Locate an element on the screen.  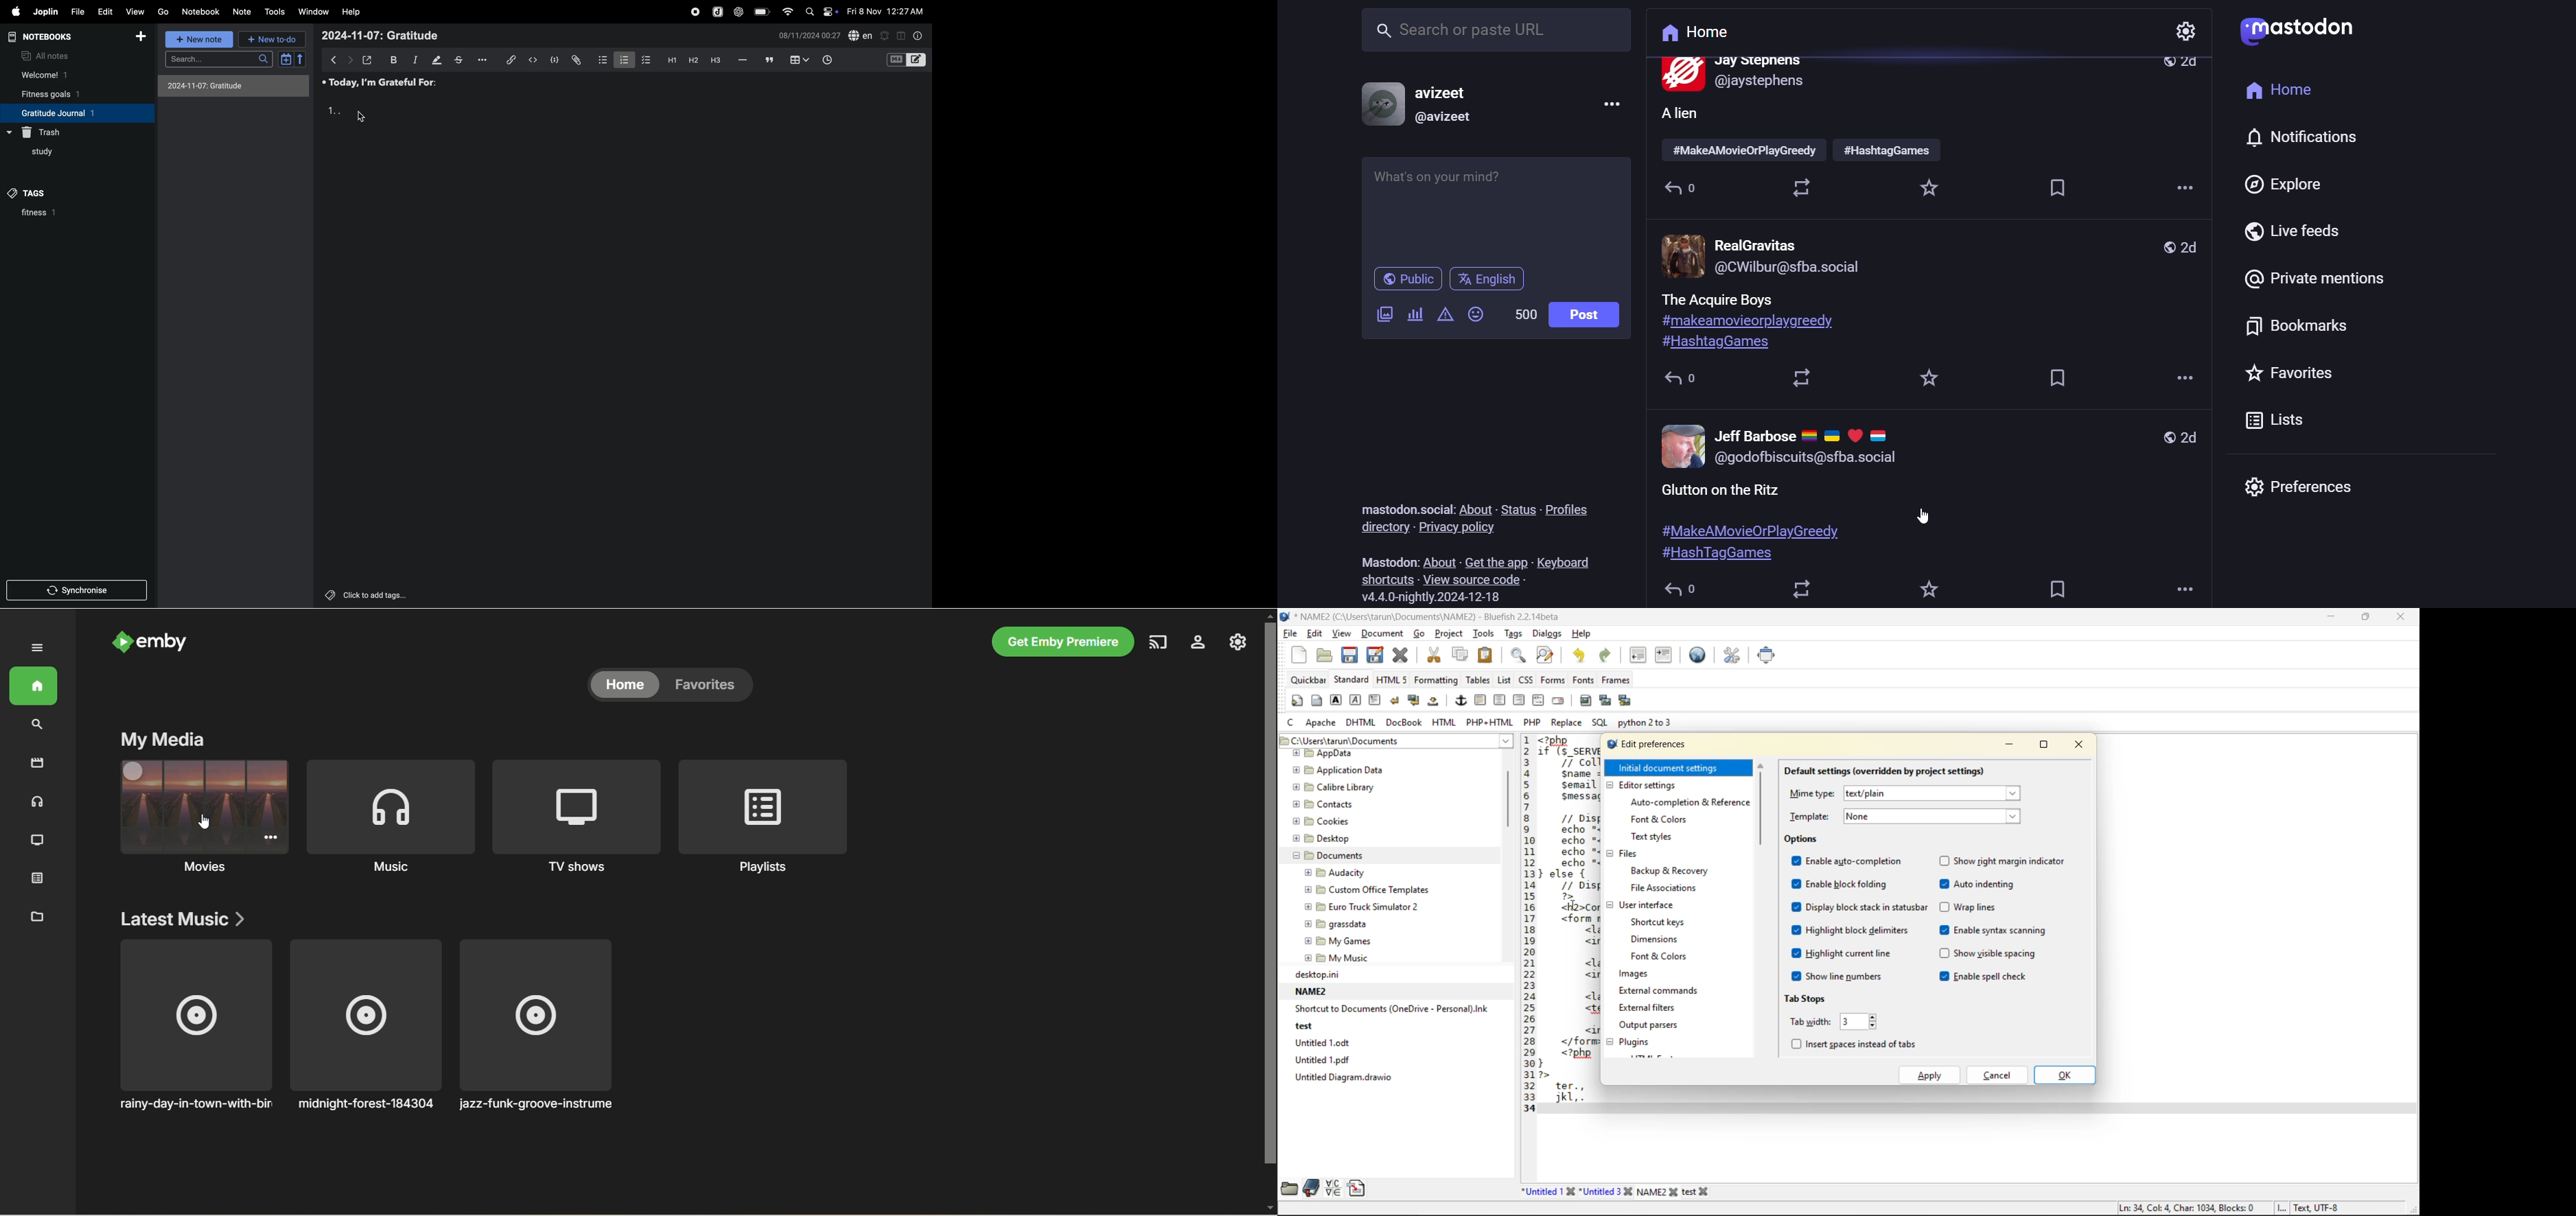
test is located at coordinates (1305, 1026).